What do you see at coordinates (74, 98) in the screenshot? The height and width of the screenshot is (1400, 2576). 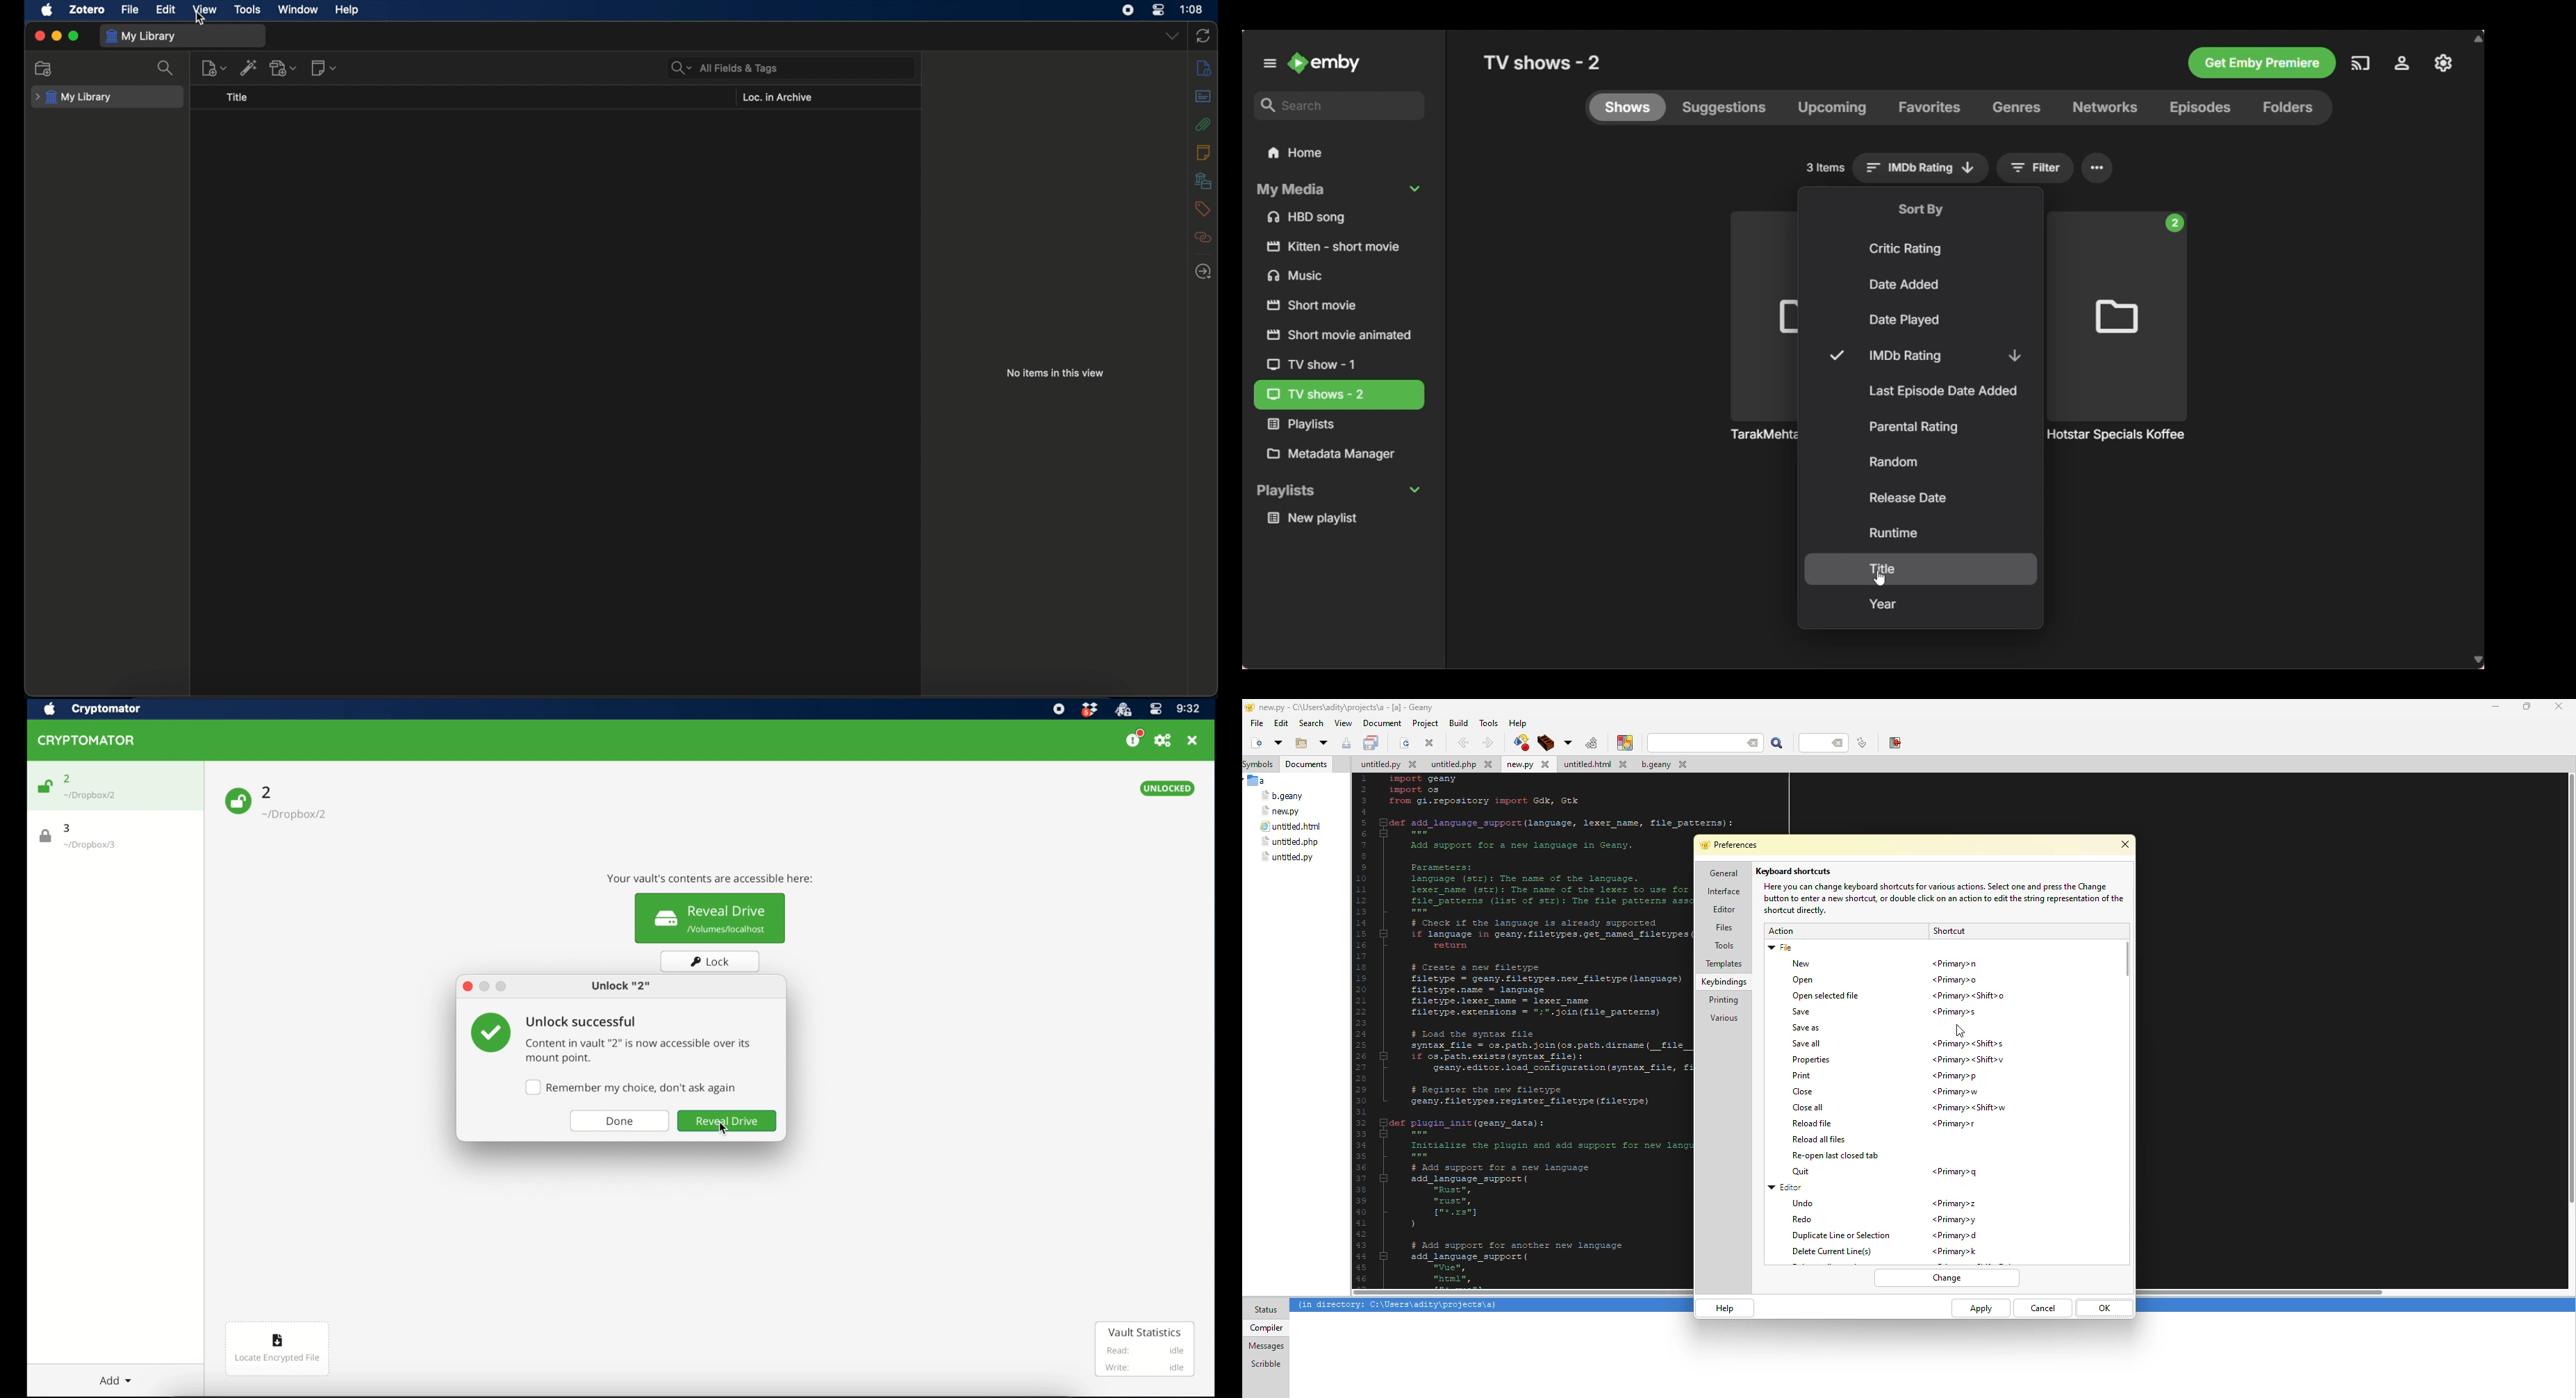 I see `my library` at bounding box center [74, 98].